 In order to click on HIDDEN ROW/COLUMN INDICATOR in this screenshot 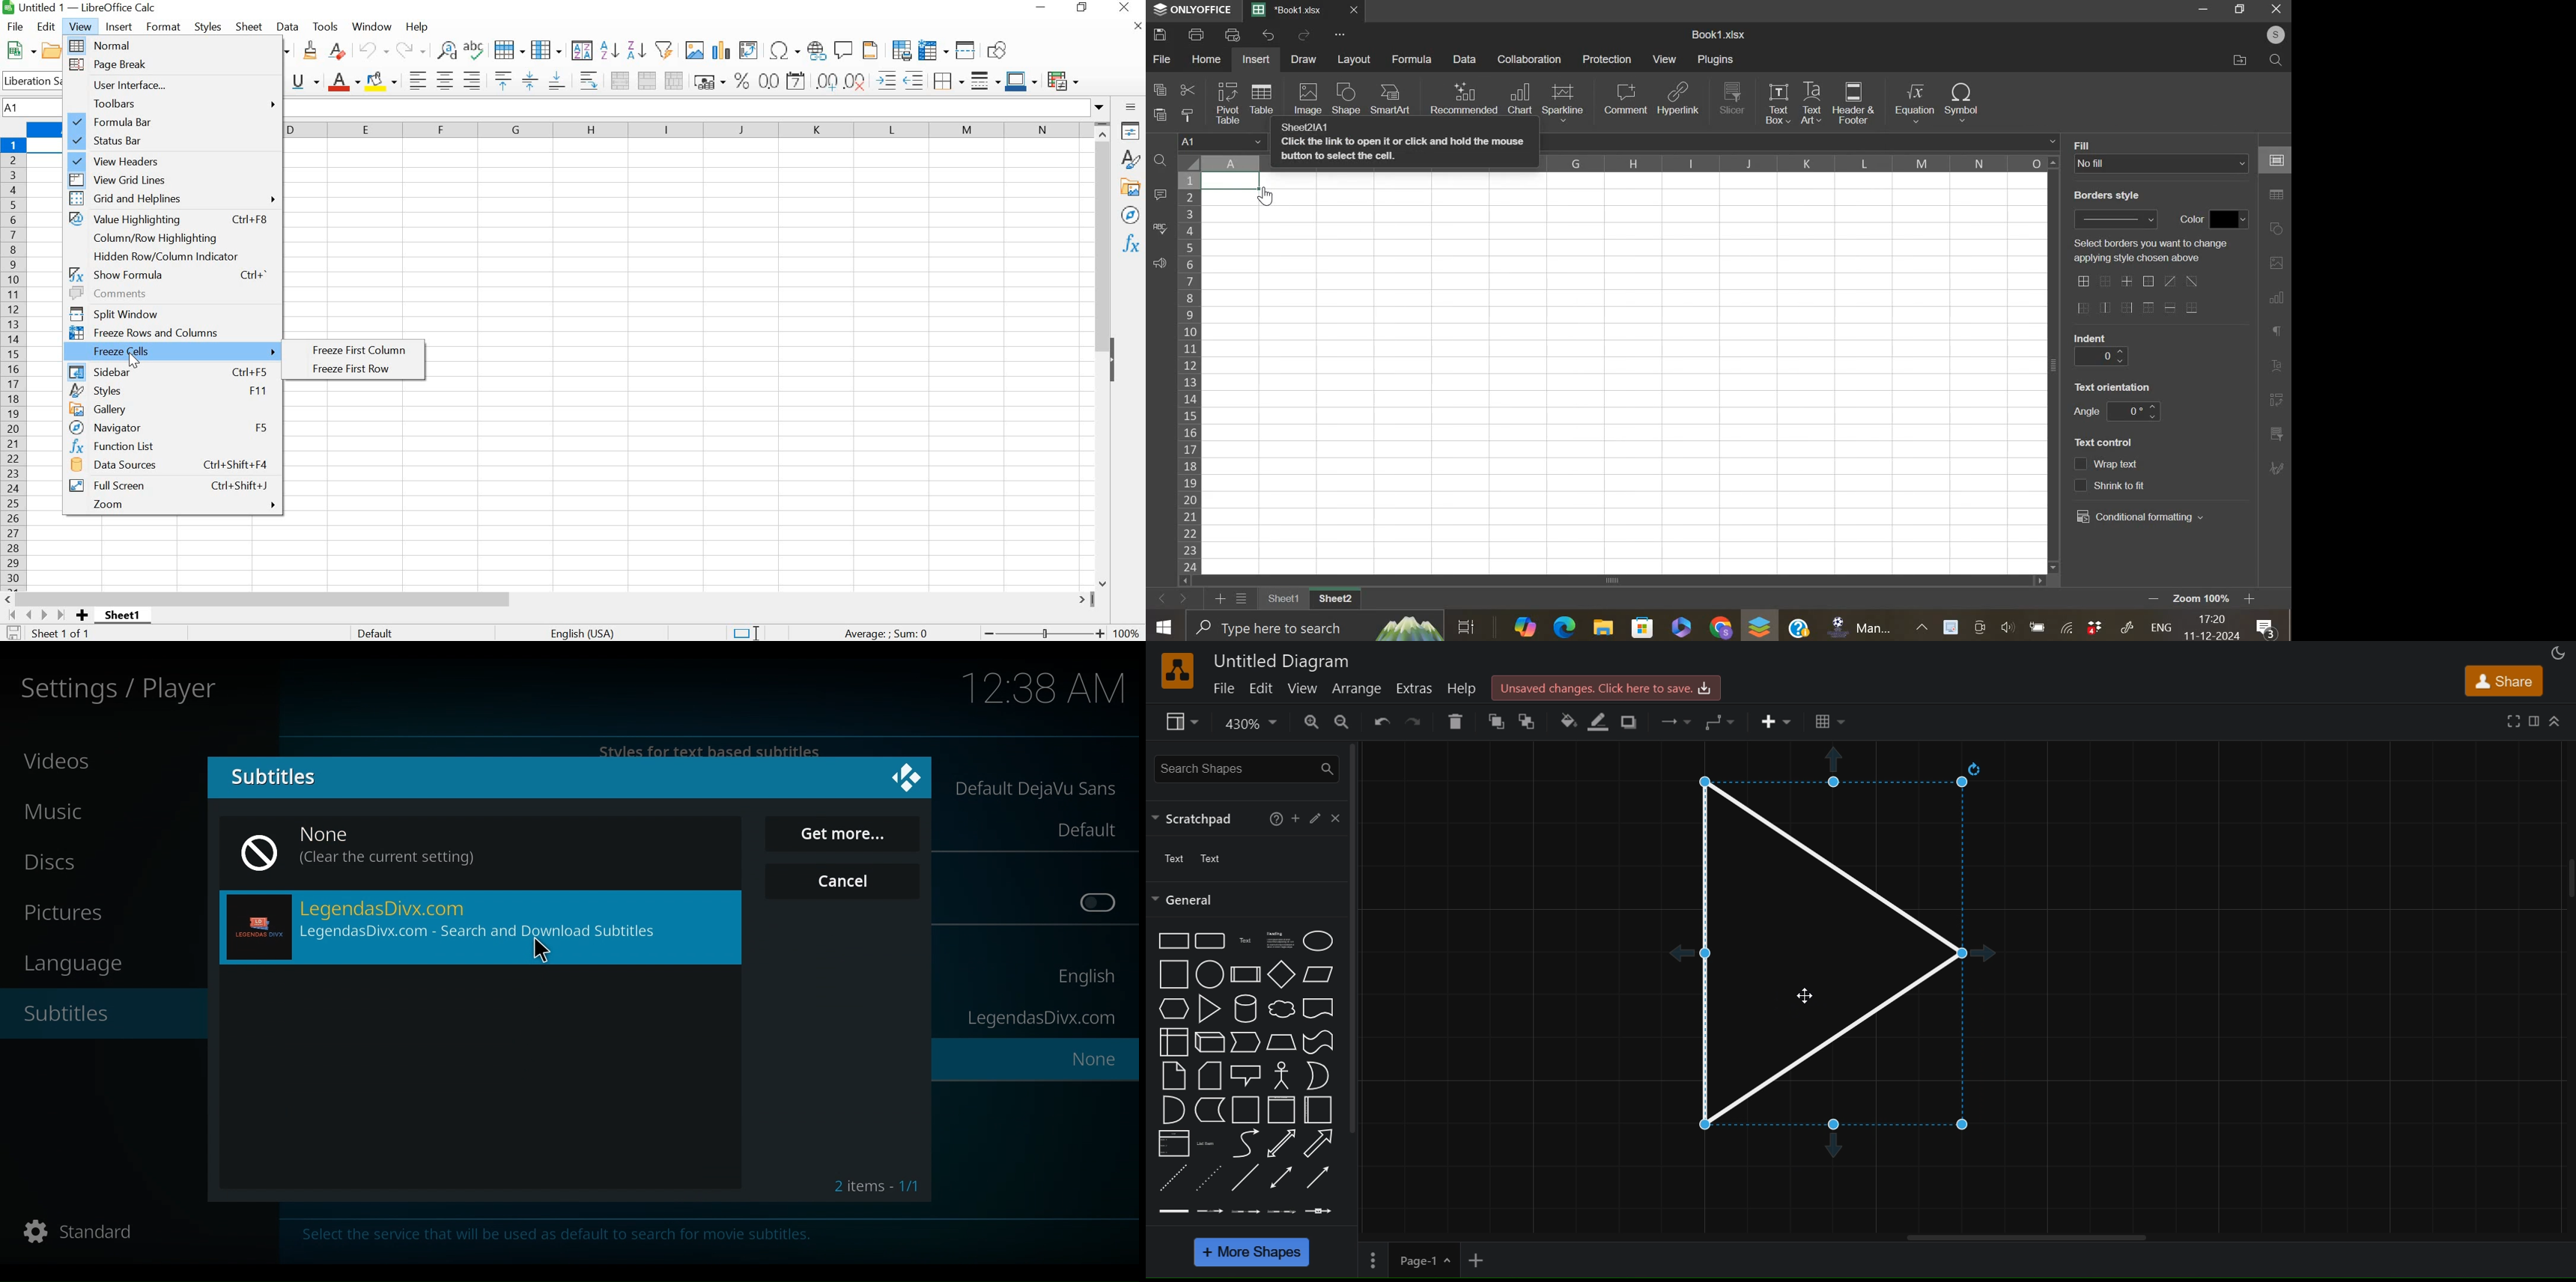, I will do `click(165, 256)`.